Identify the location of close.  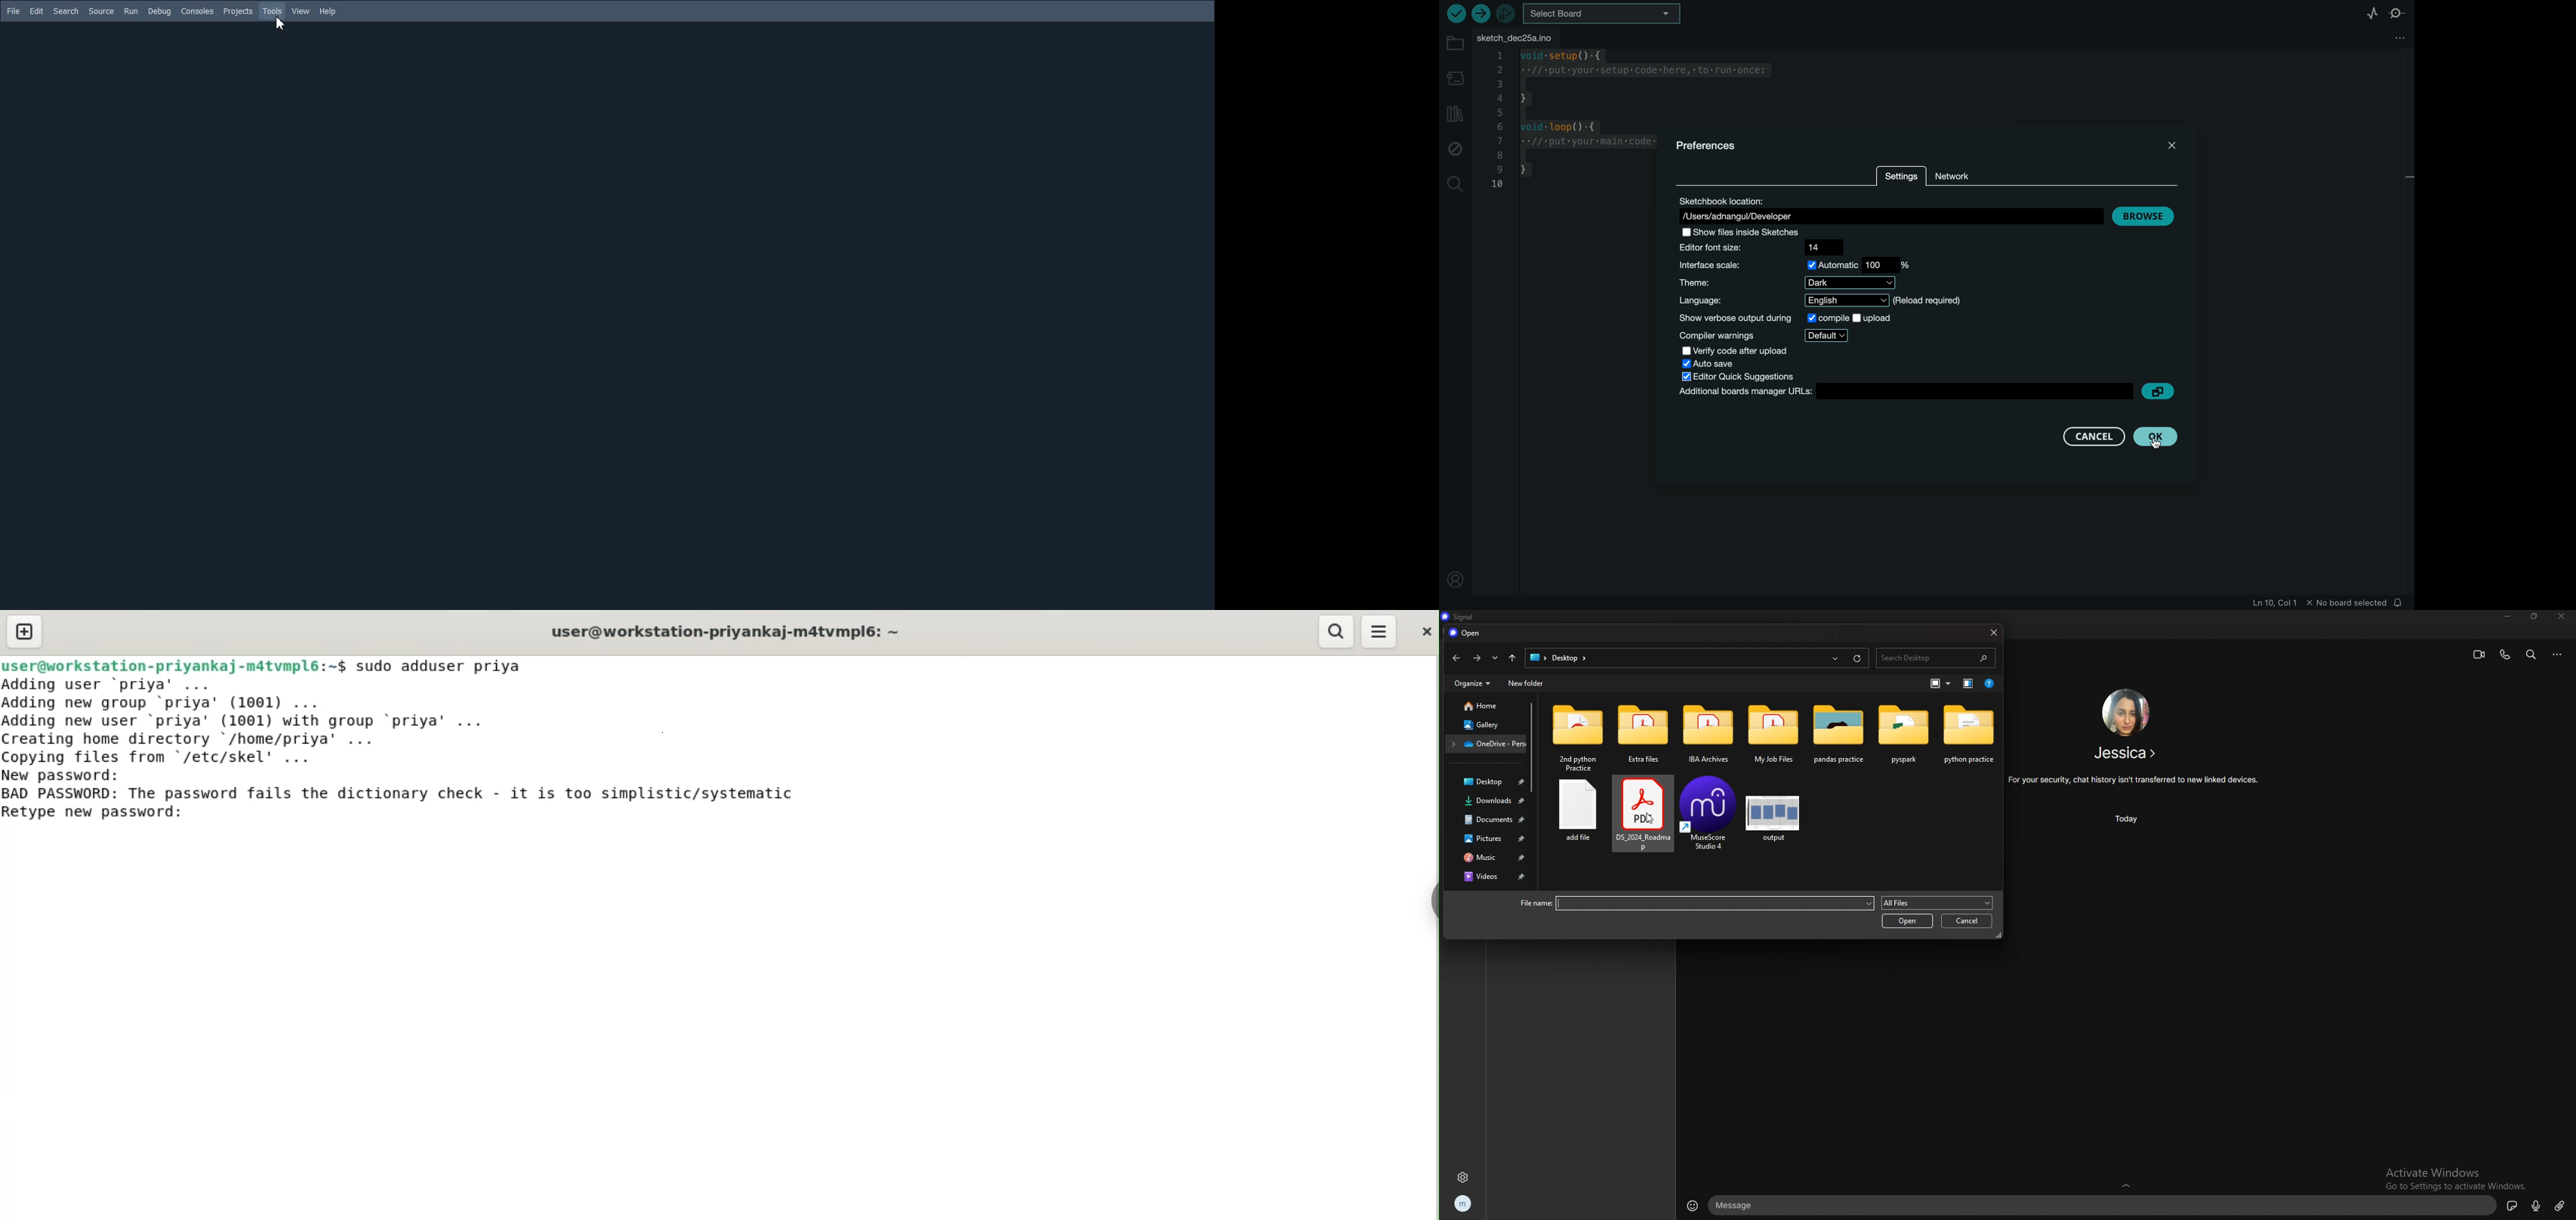
(2563, 617).